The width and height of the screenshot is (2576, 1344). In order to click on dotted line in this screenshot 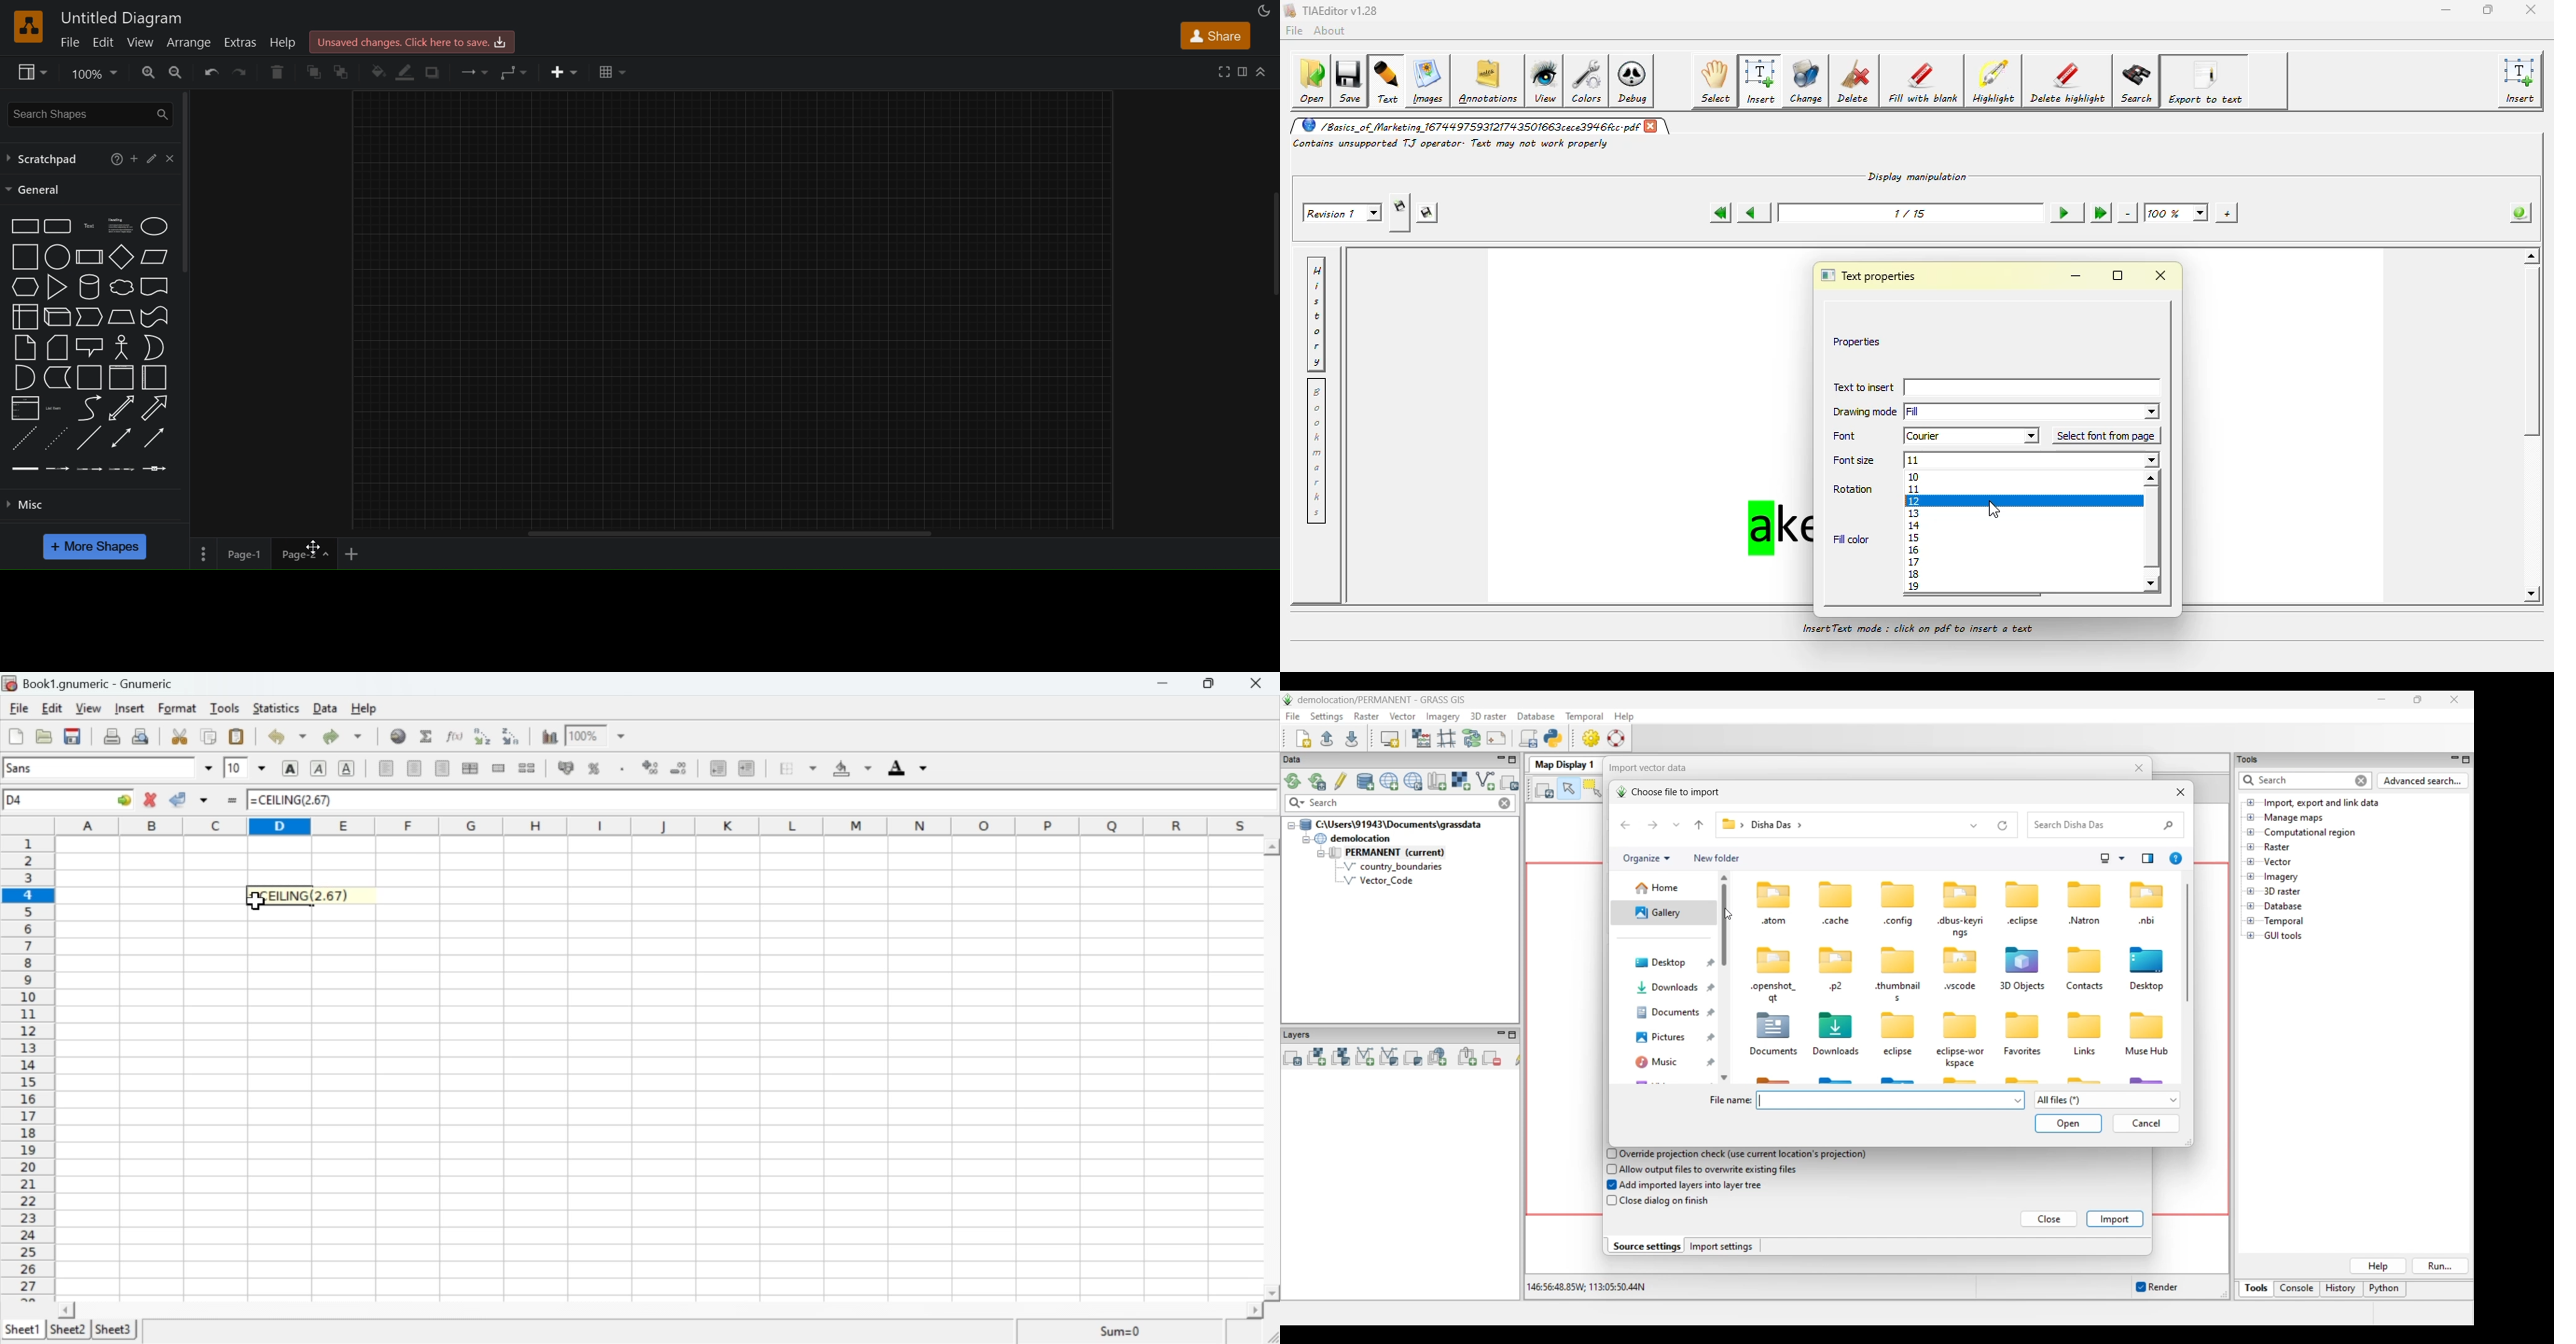, I will do `click(54, 439)`.